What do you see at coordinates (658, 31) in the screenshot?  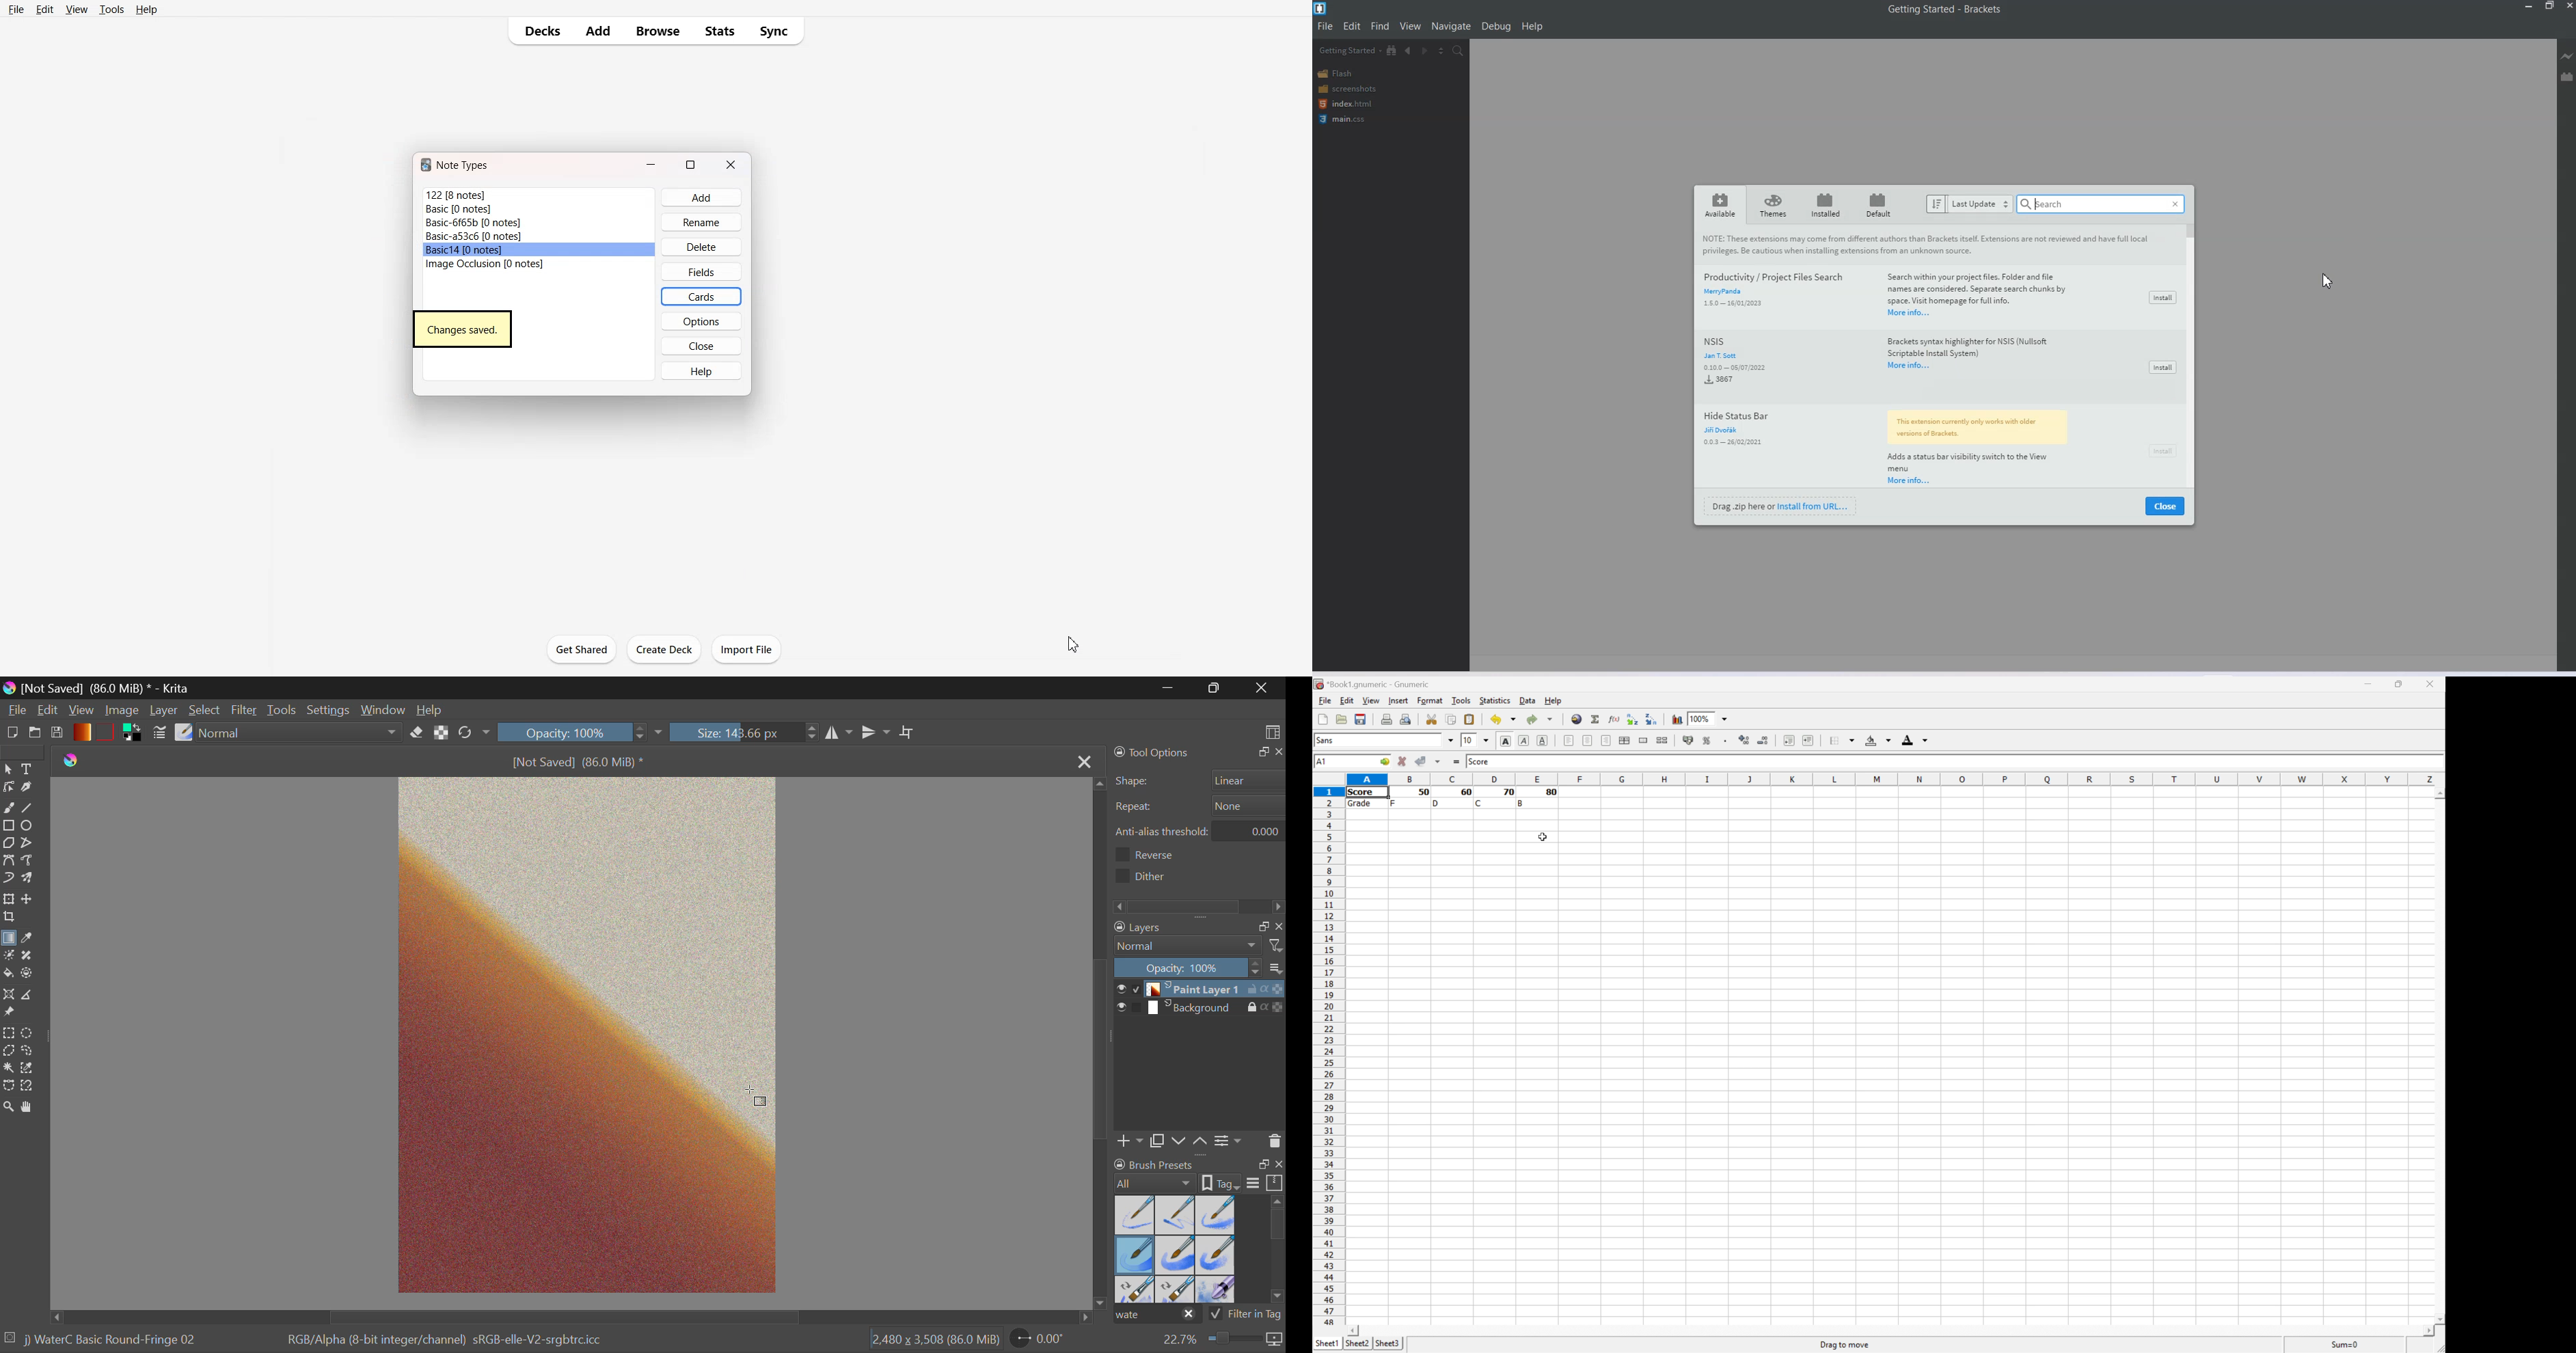 I see `Browse` at bounding box center [658, 31].